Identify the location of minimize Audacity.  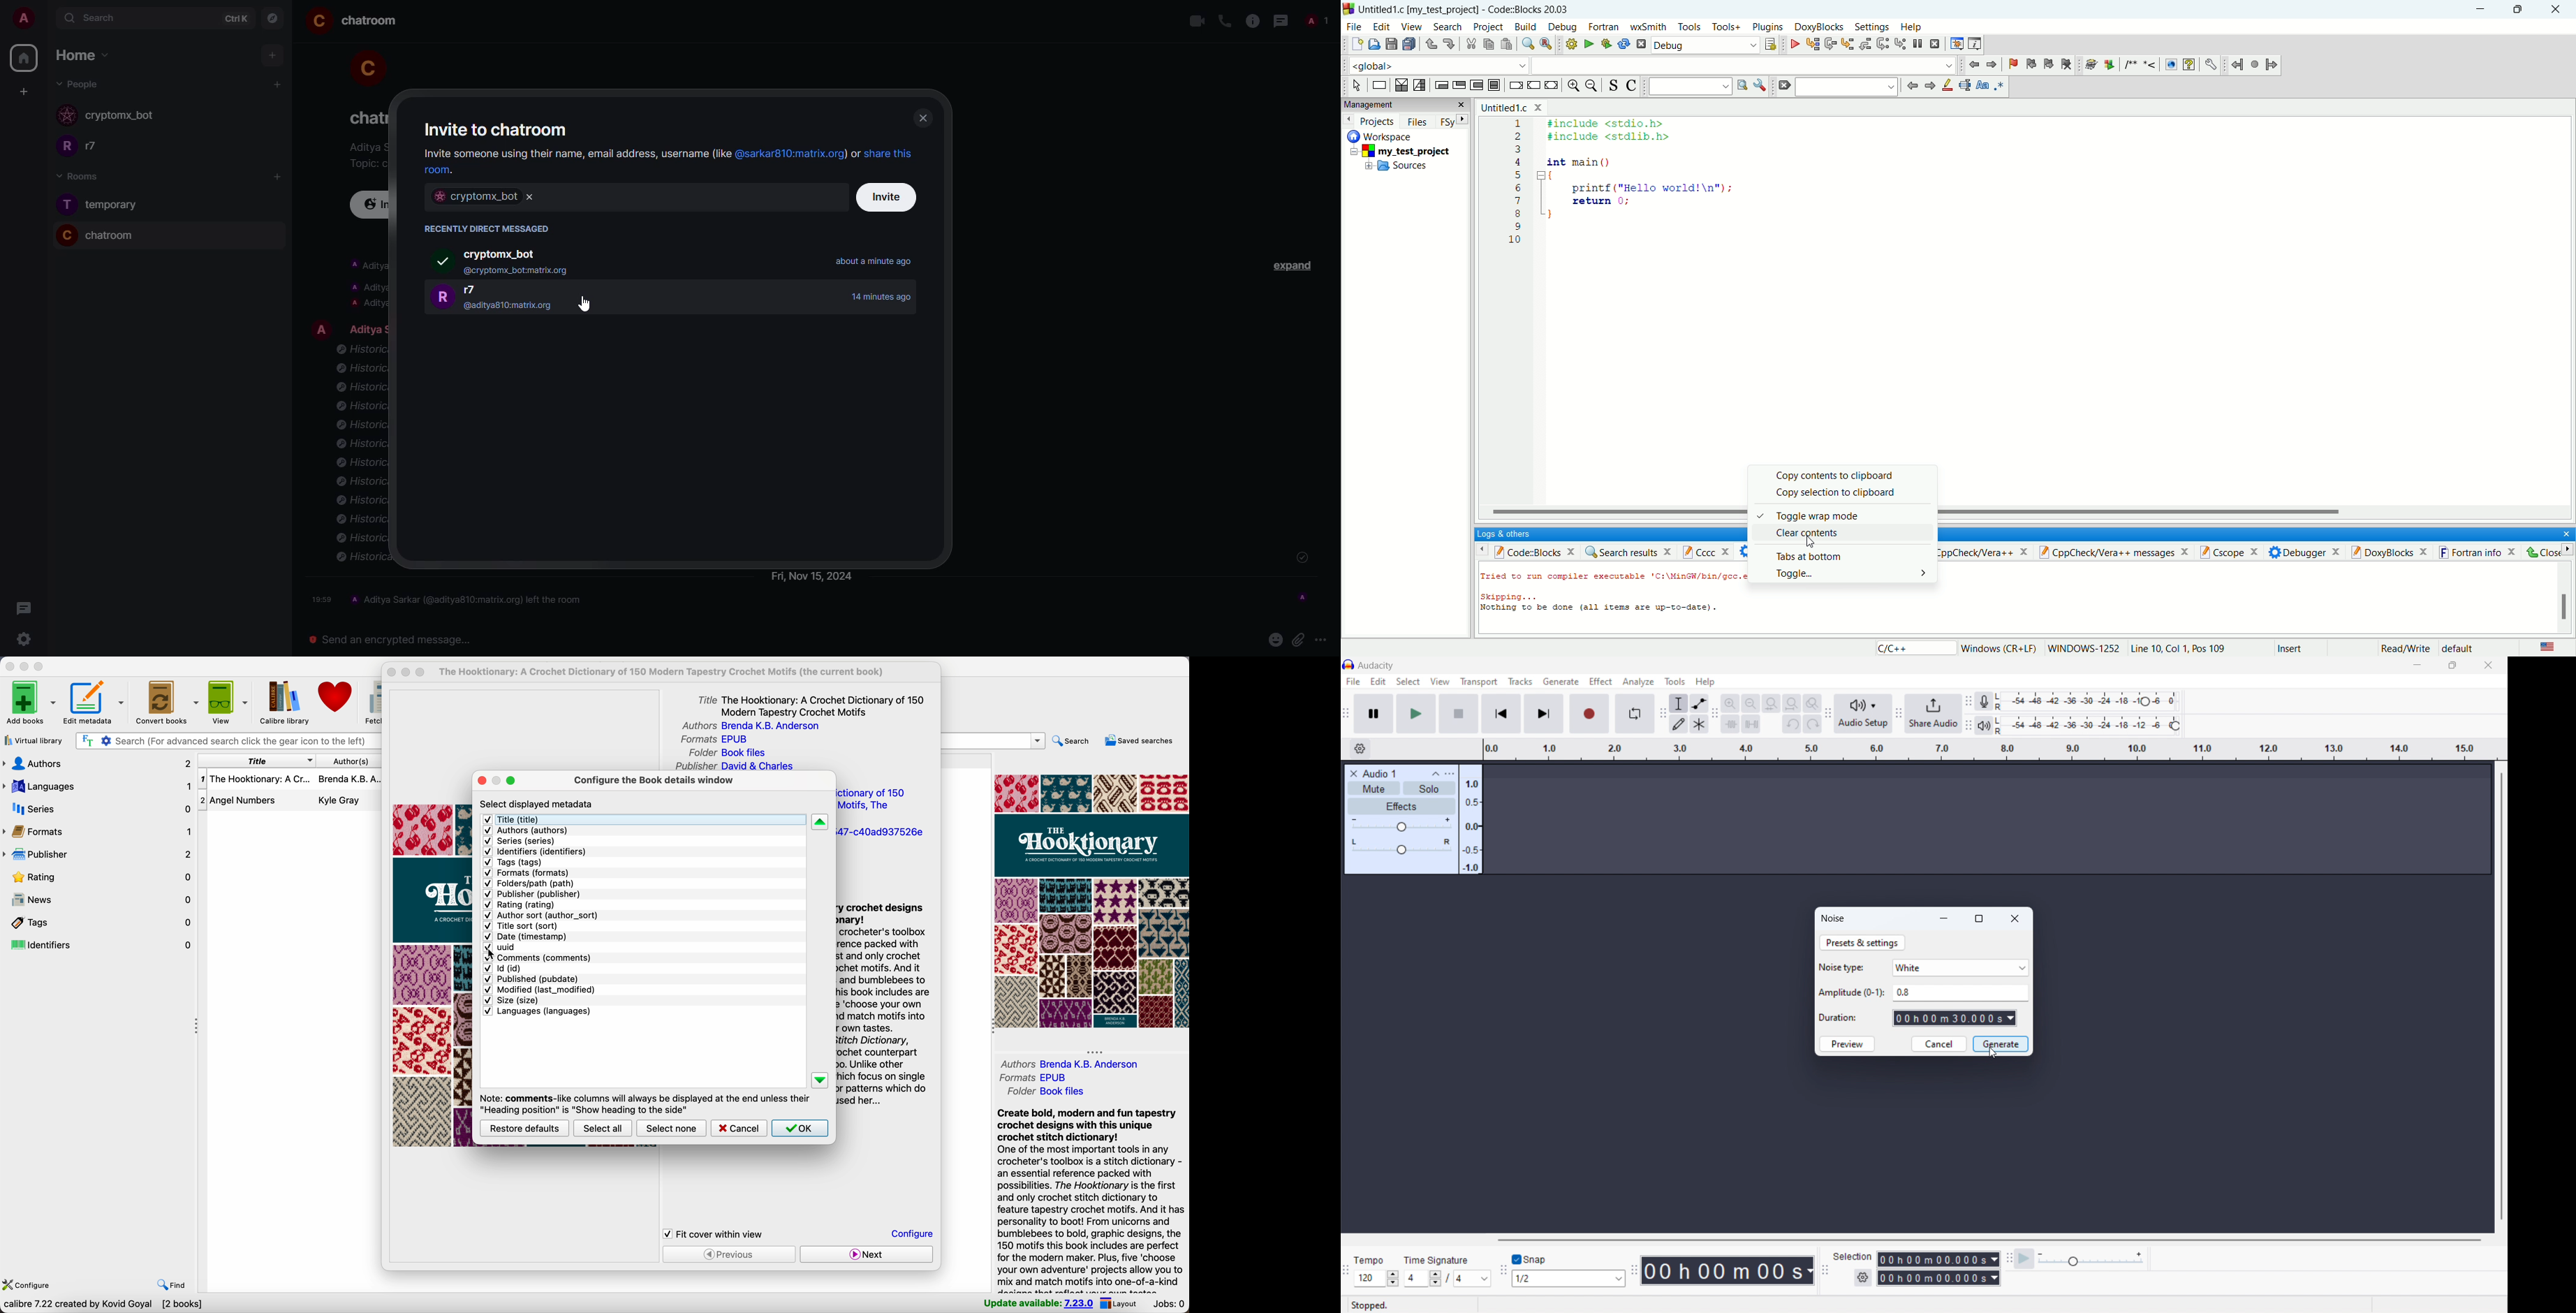
(2419, 666).